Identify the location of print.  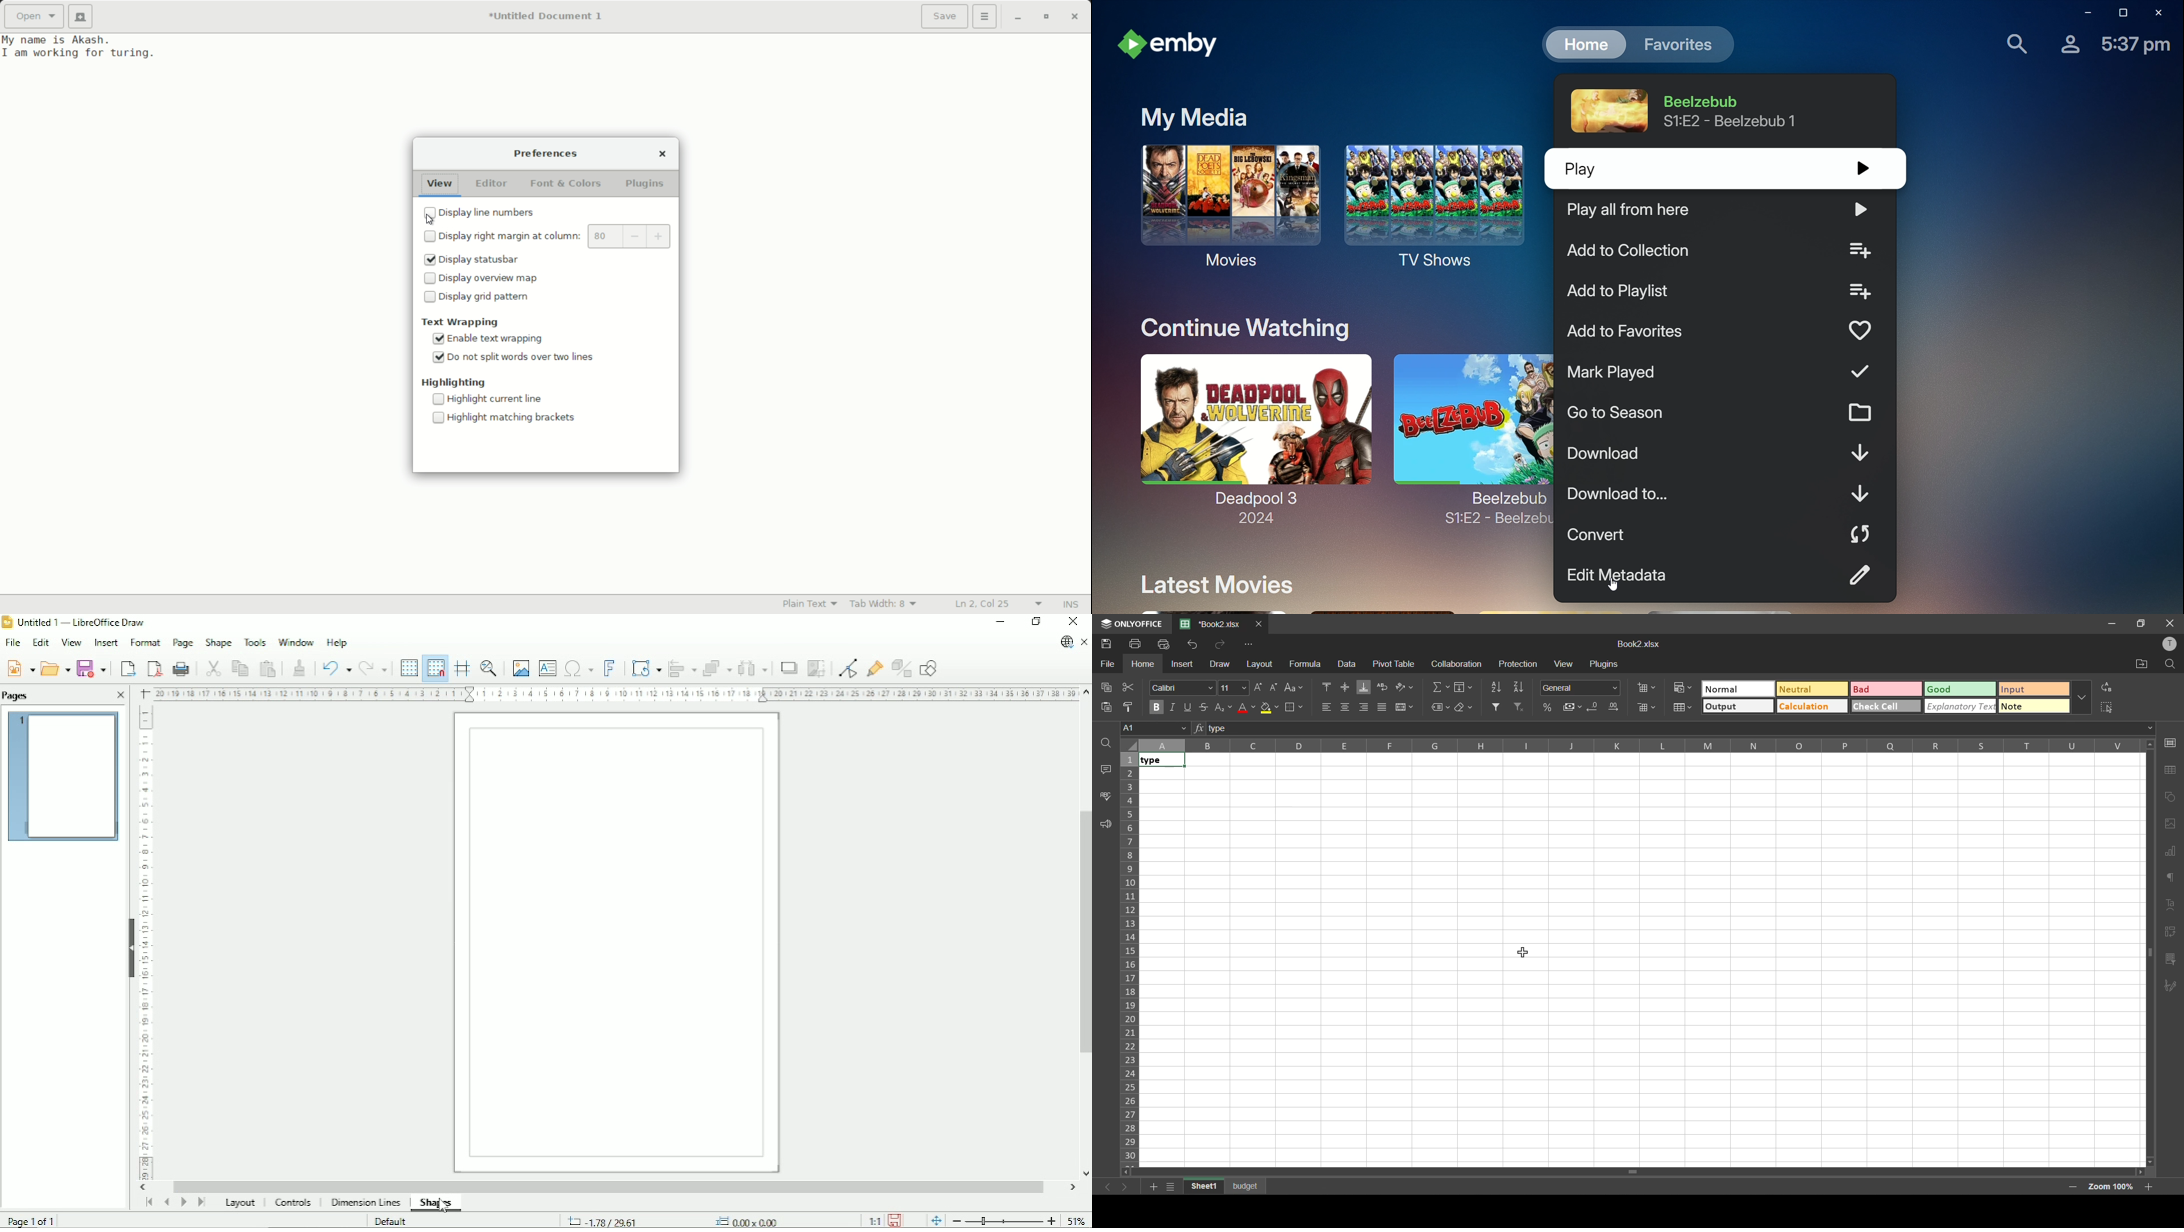
(1136, 644).